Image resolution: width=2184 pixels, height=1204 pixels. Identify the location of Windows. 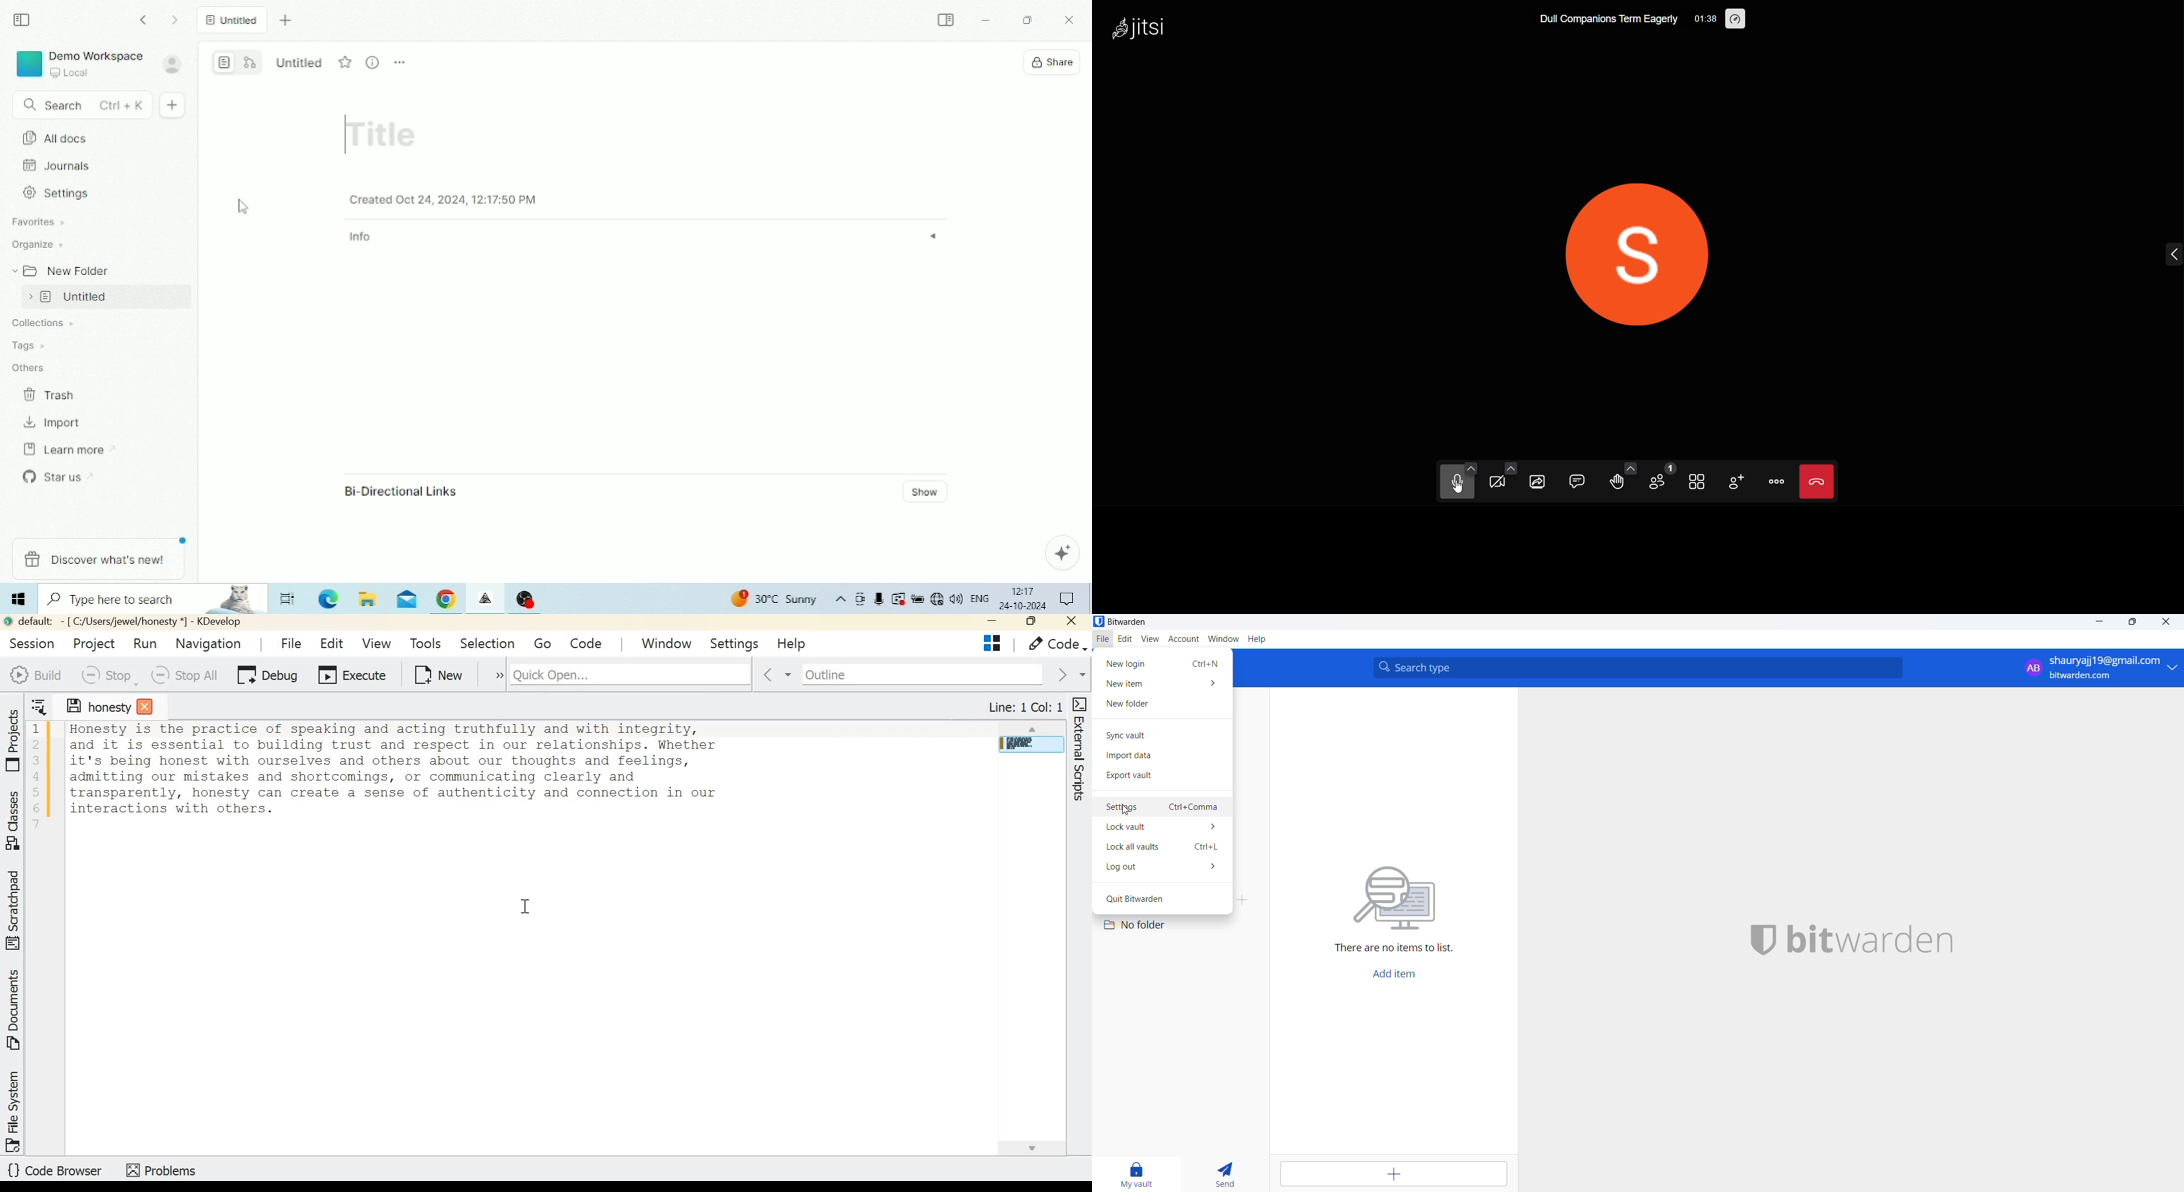
(20, 599).